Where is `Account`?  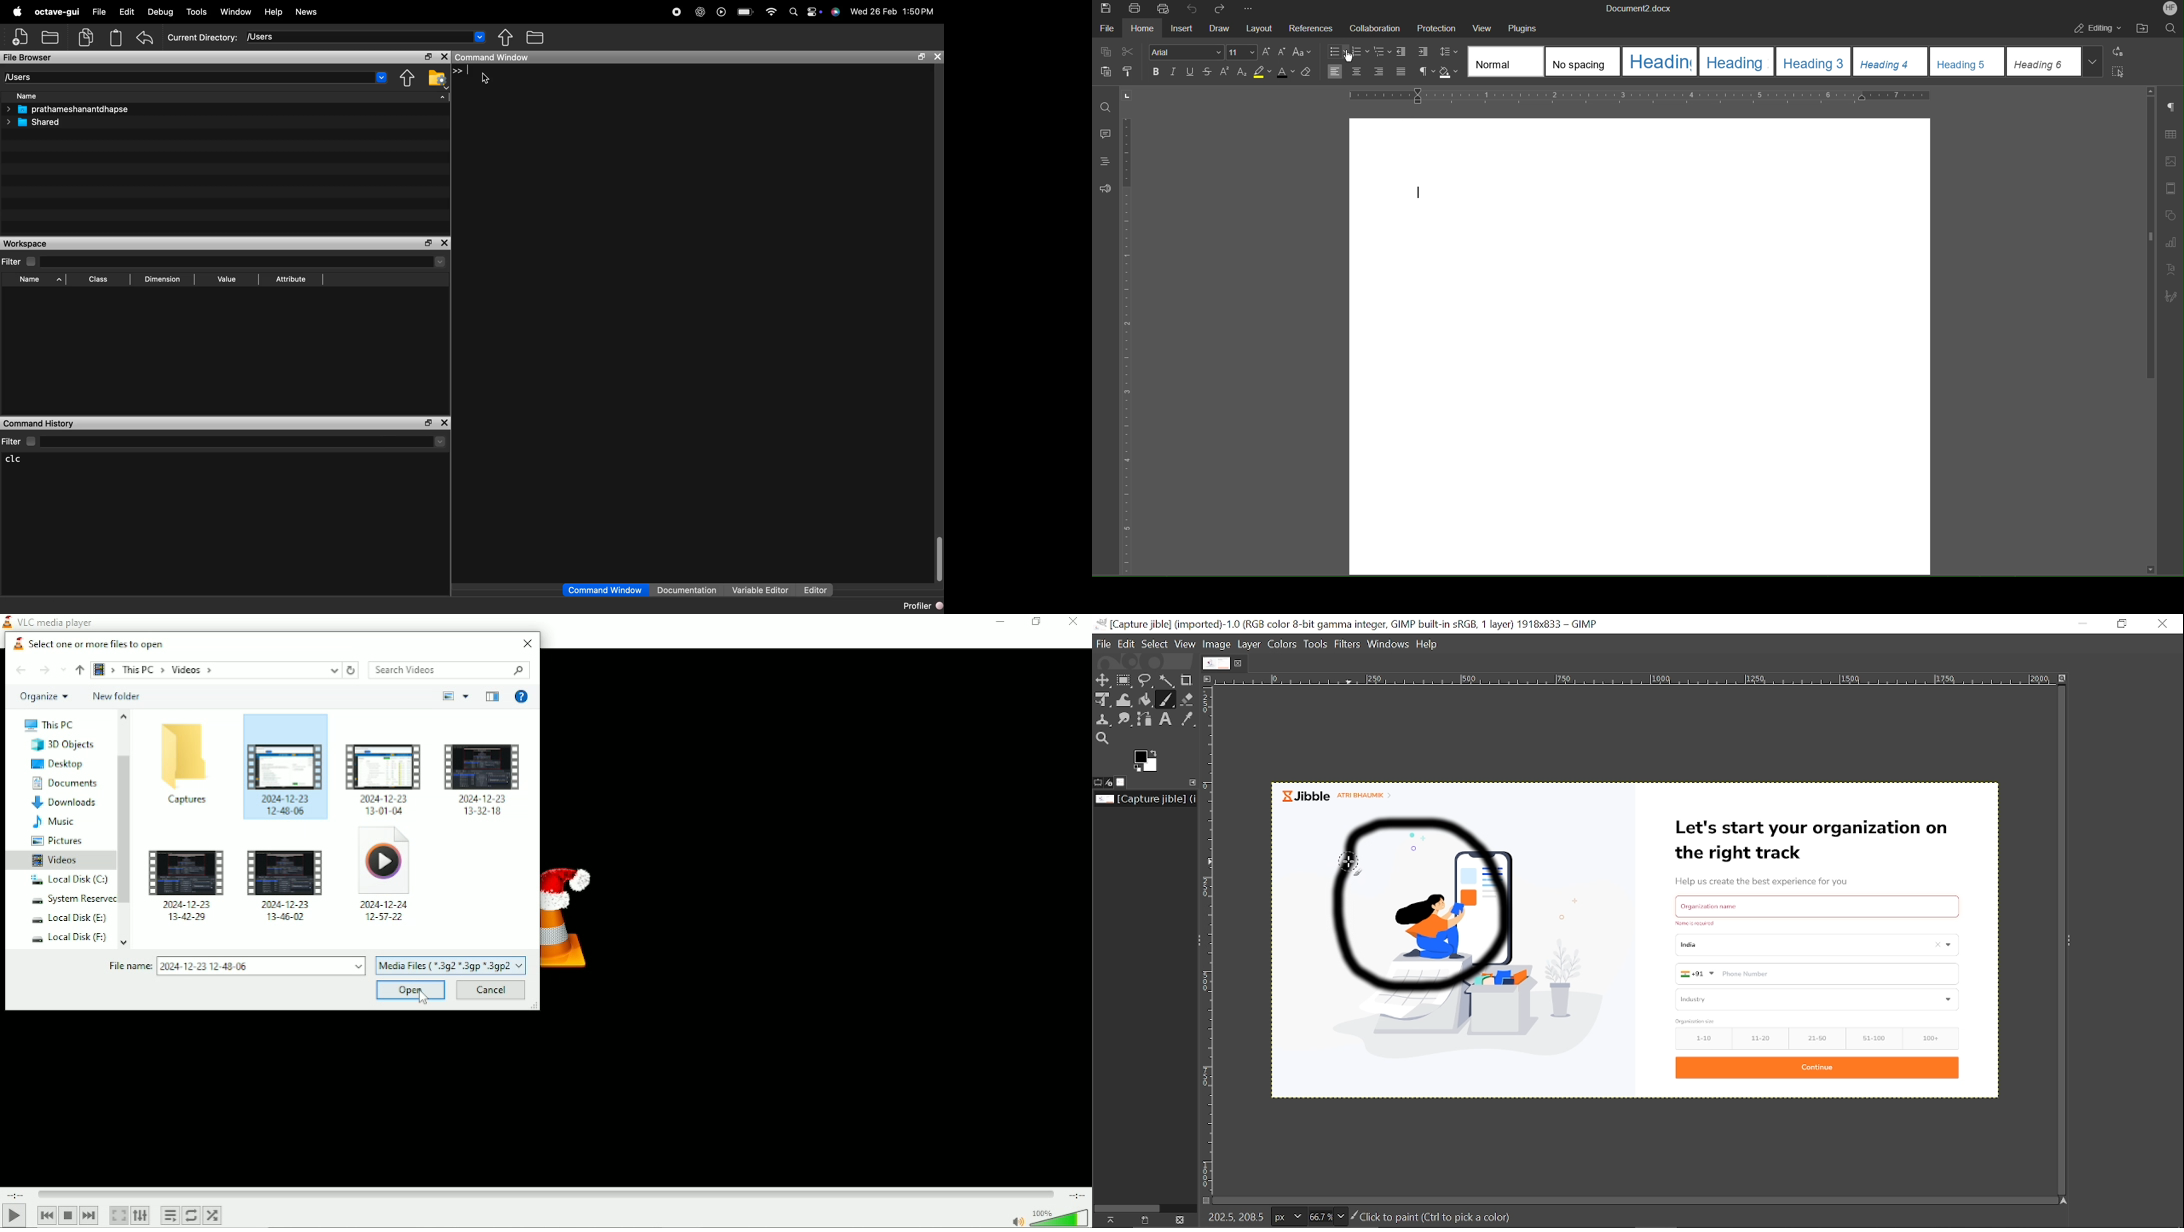
Account is located at coordinates (2171, 9).